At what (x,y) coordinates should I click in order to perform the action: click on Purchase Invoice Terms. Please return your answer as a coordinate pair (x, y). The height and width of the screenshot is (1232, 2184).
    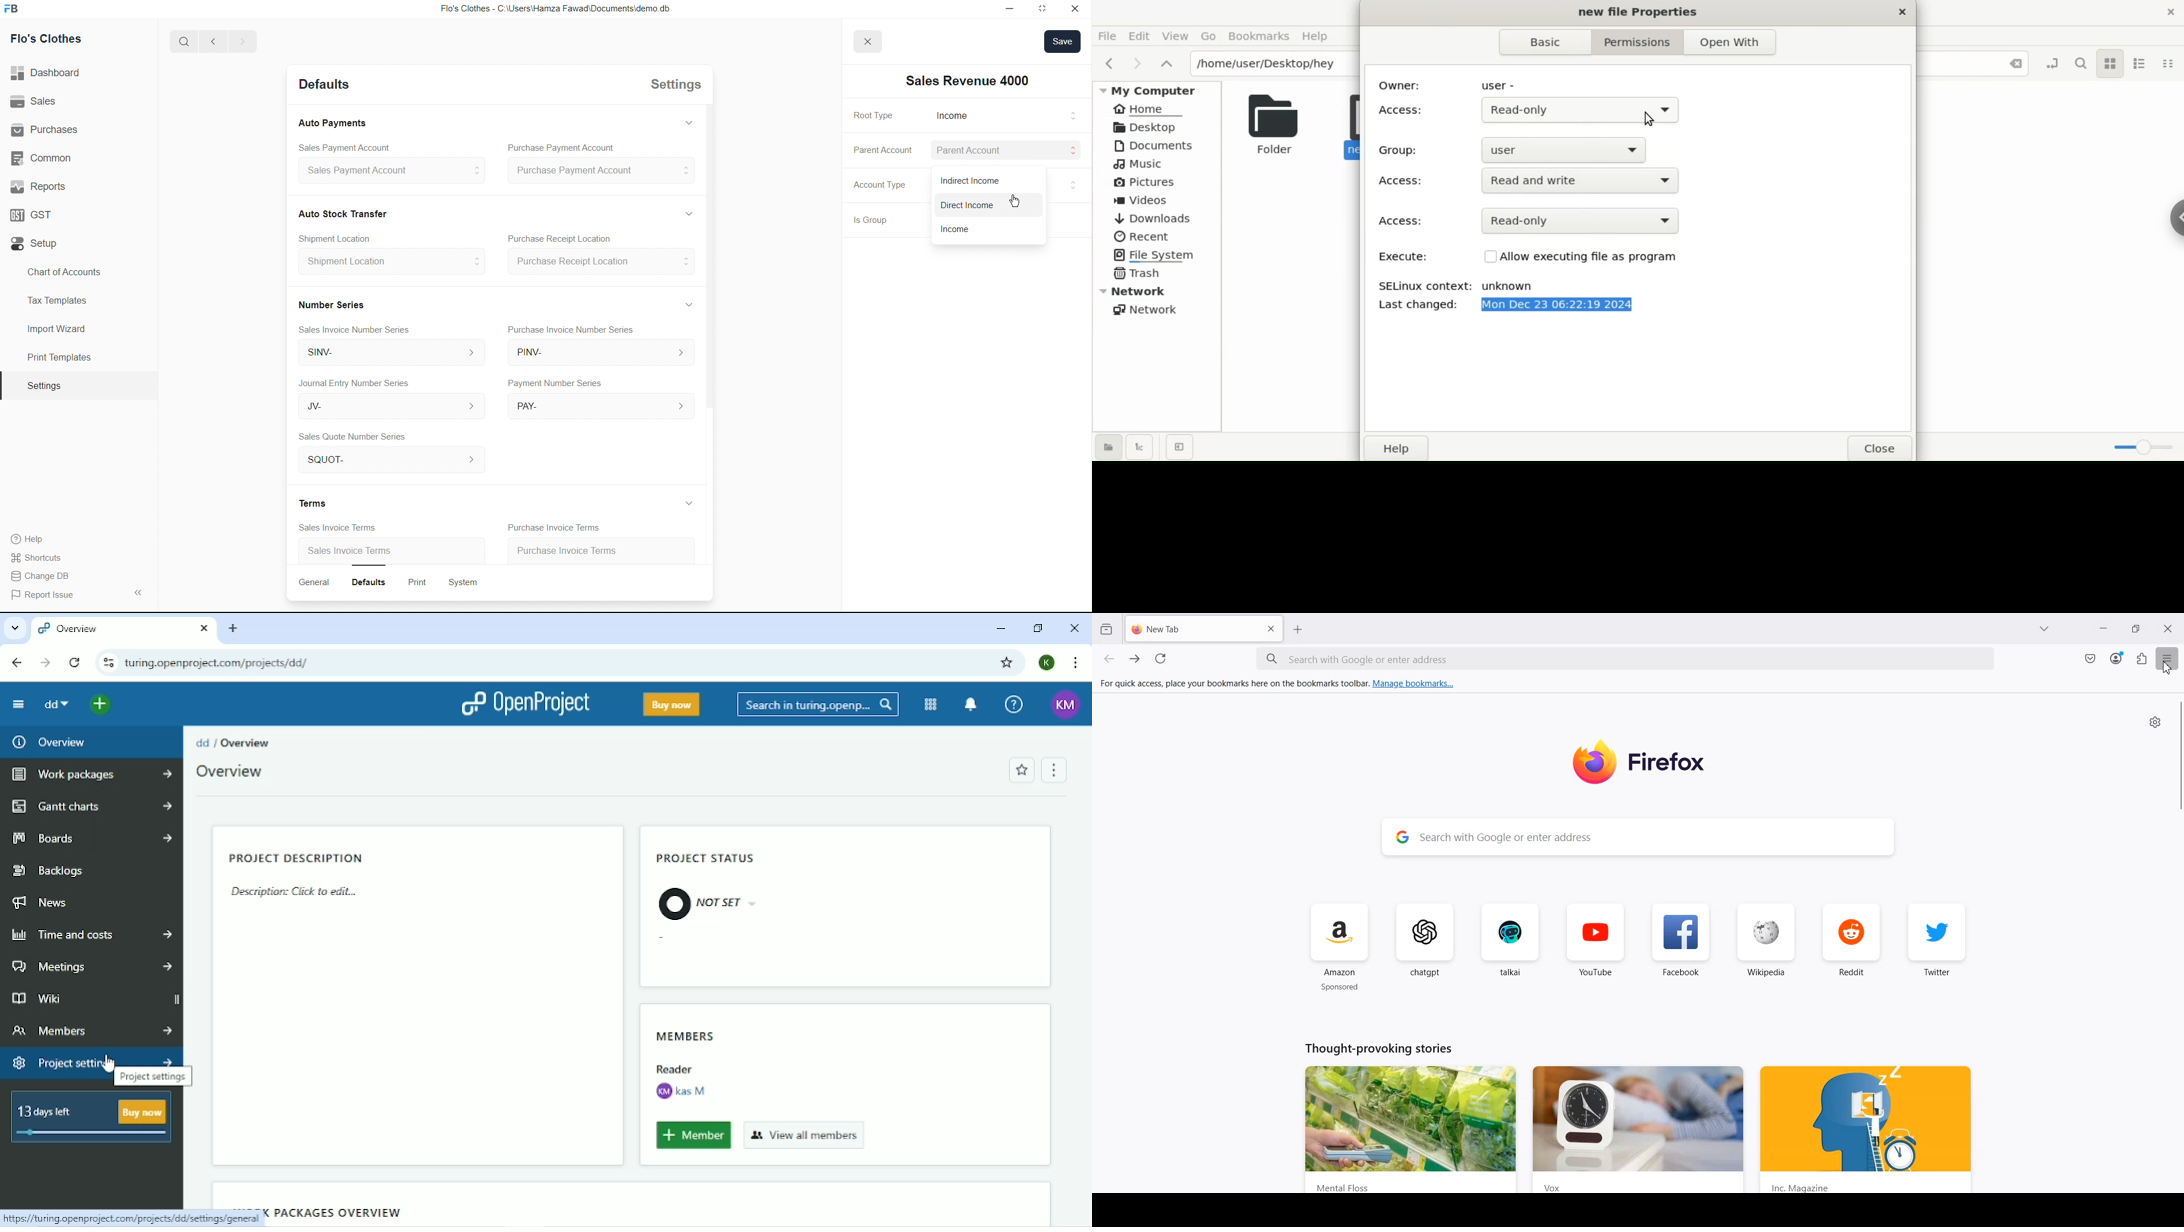
    Looking at the image, I should click on (551, 527).